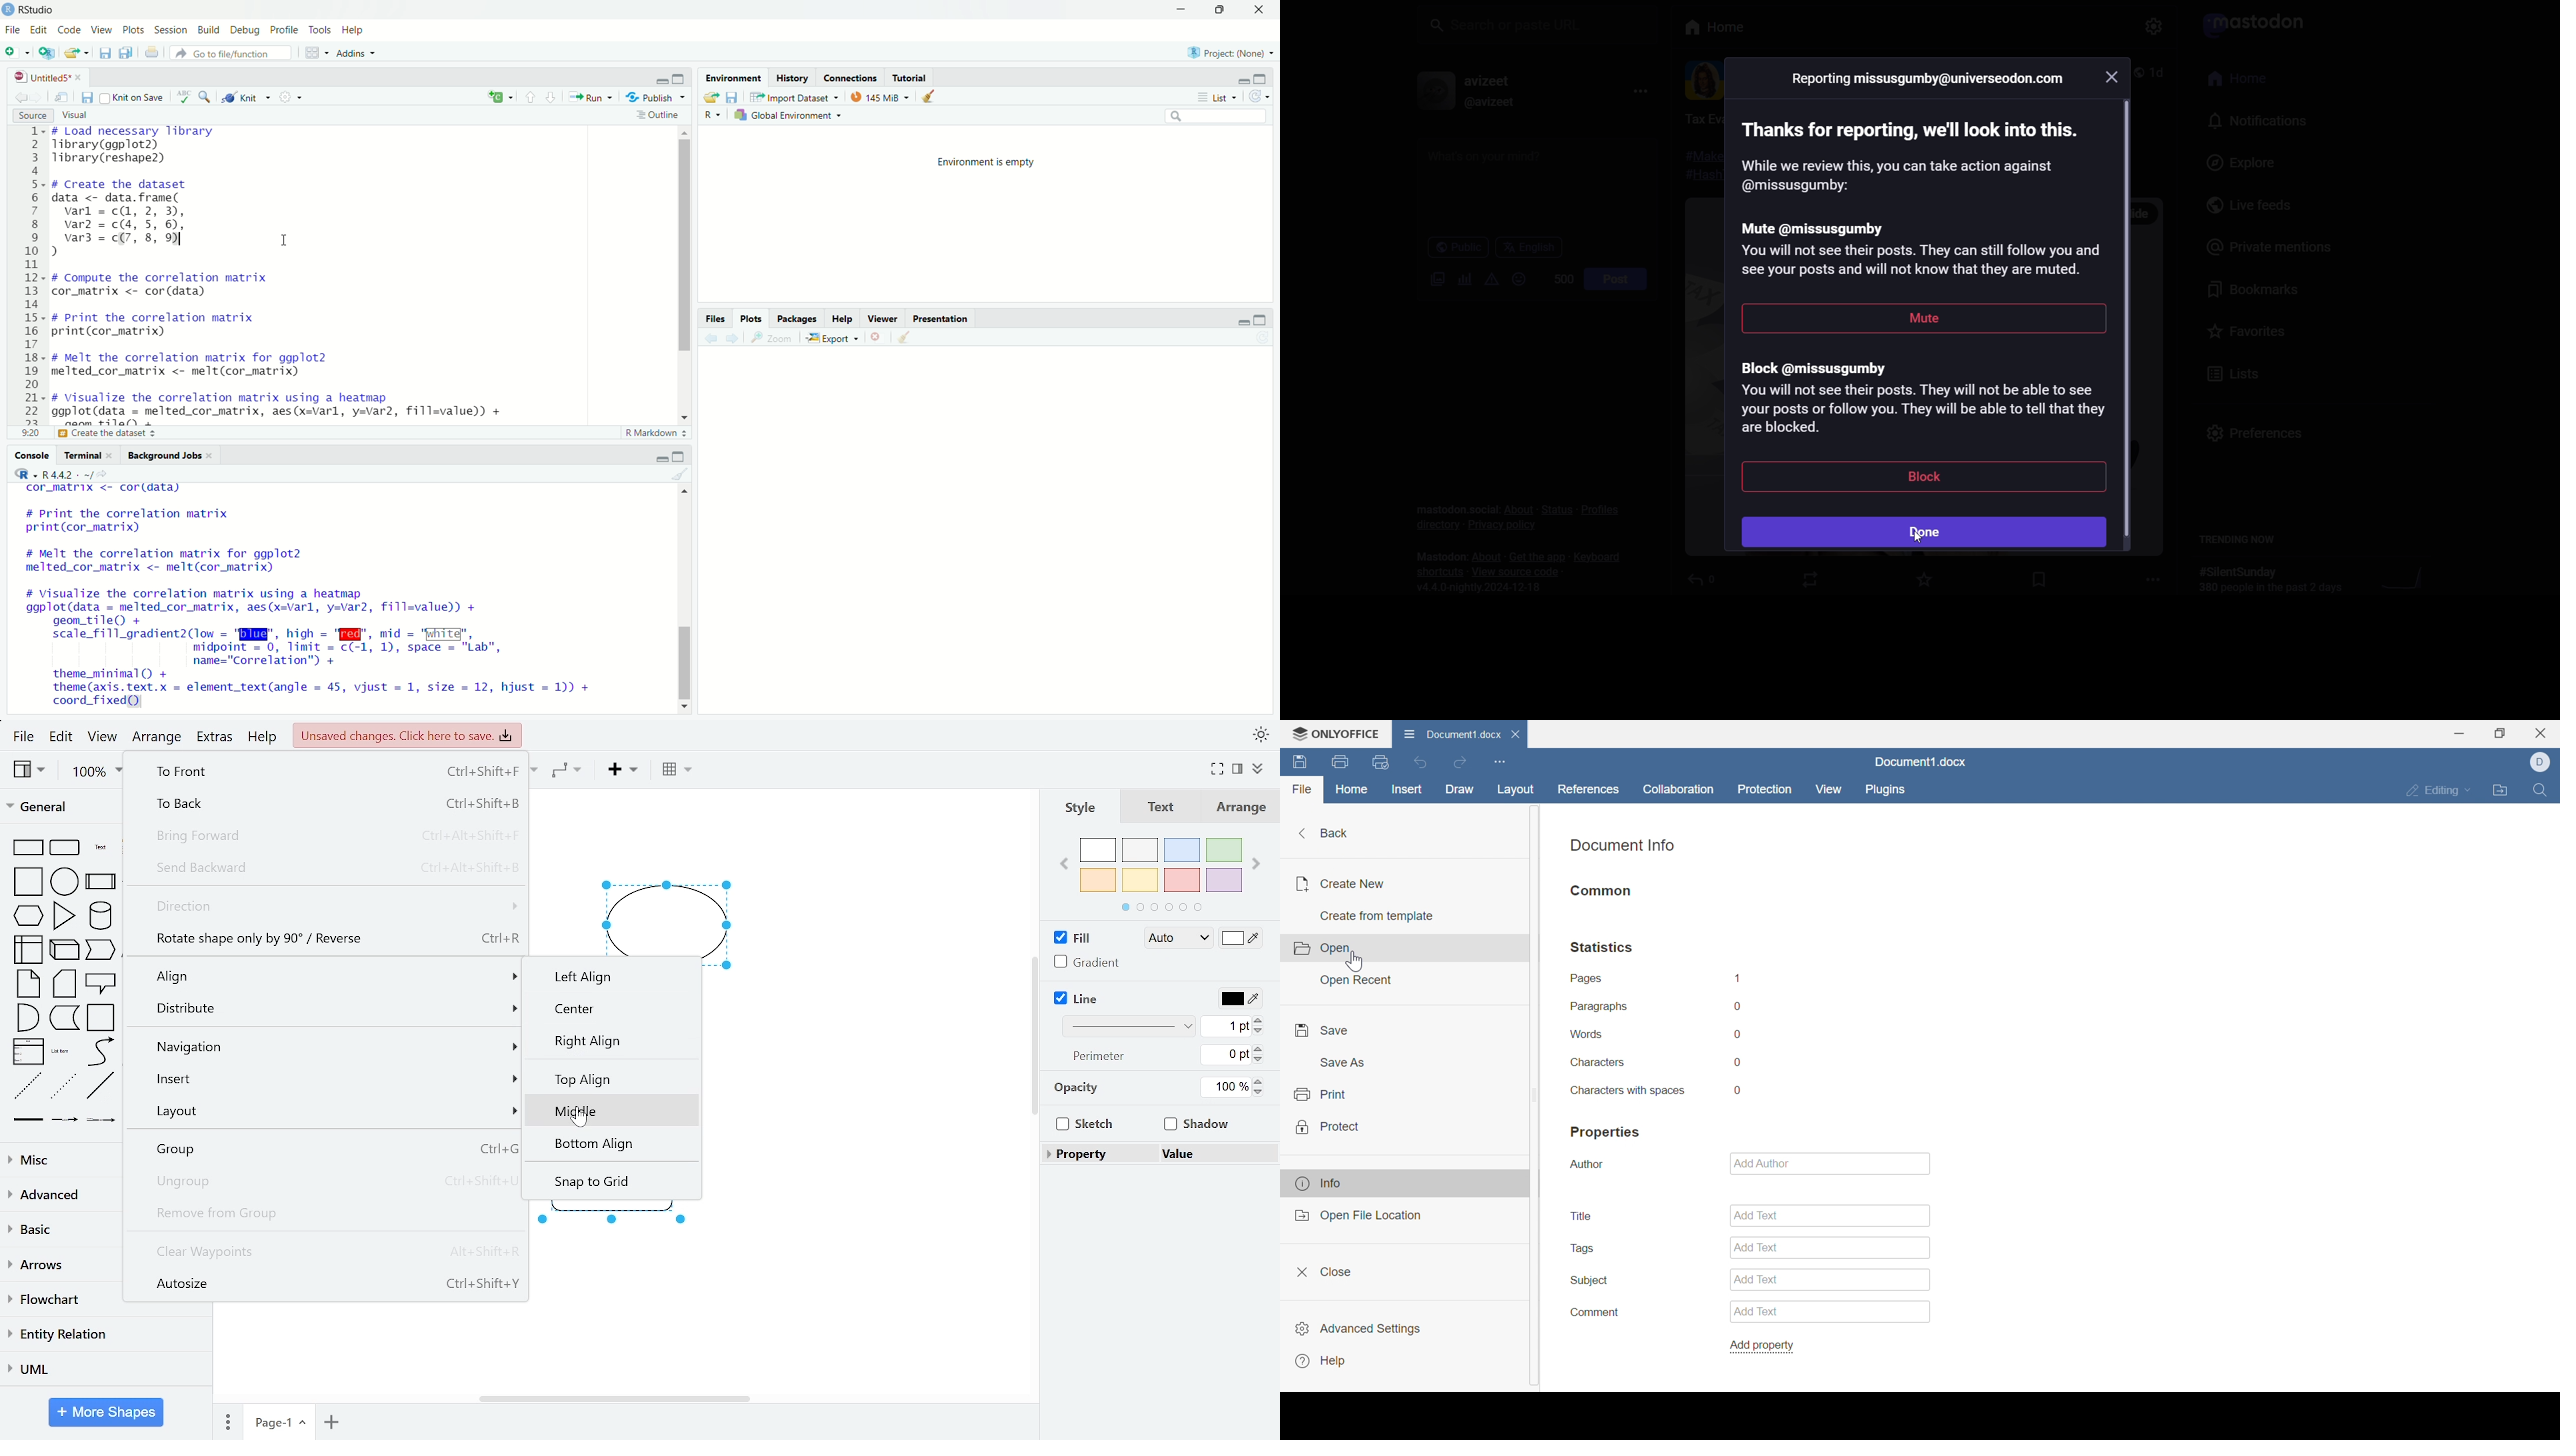 The width and height of the screenshot is (2576, 1456). I want to click on view, so click(102, 31).